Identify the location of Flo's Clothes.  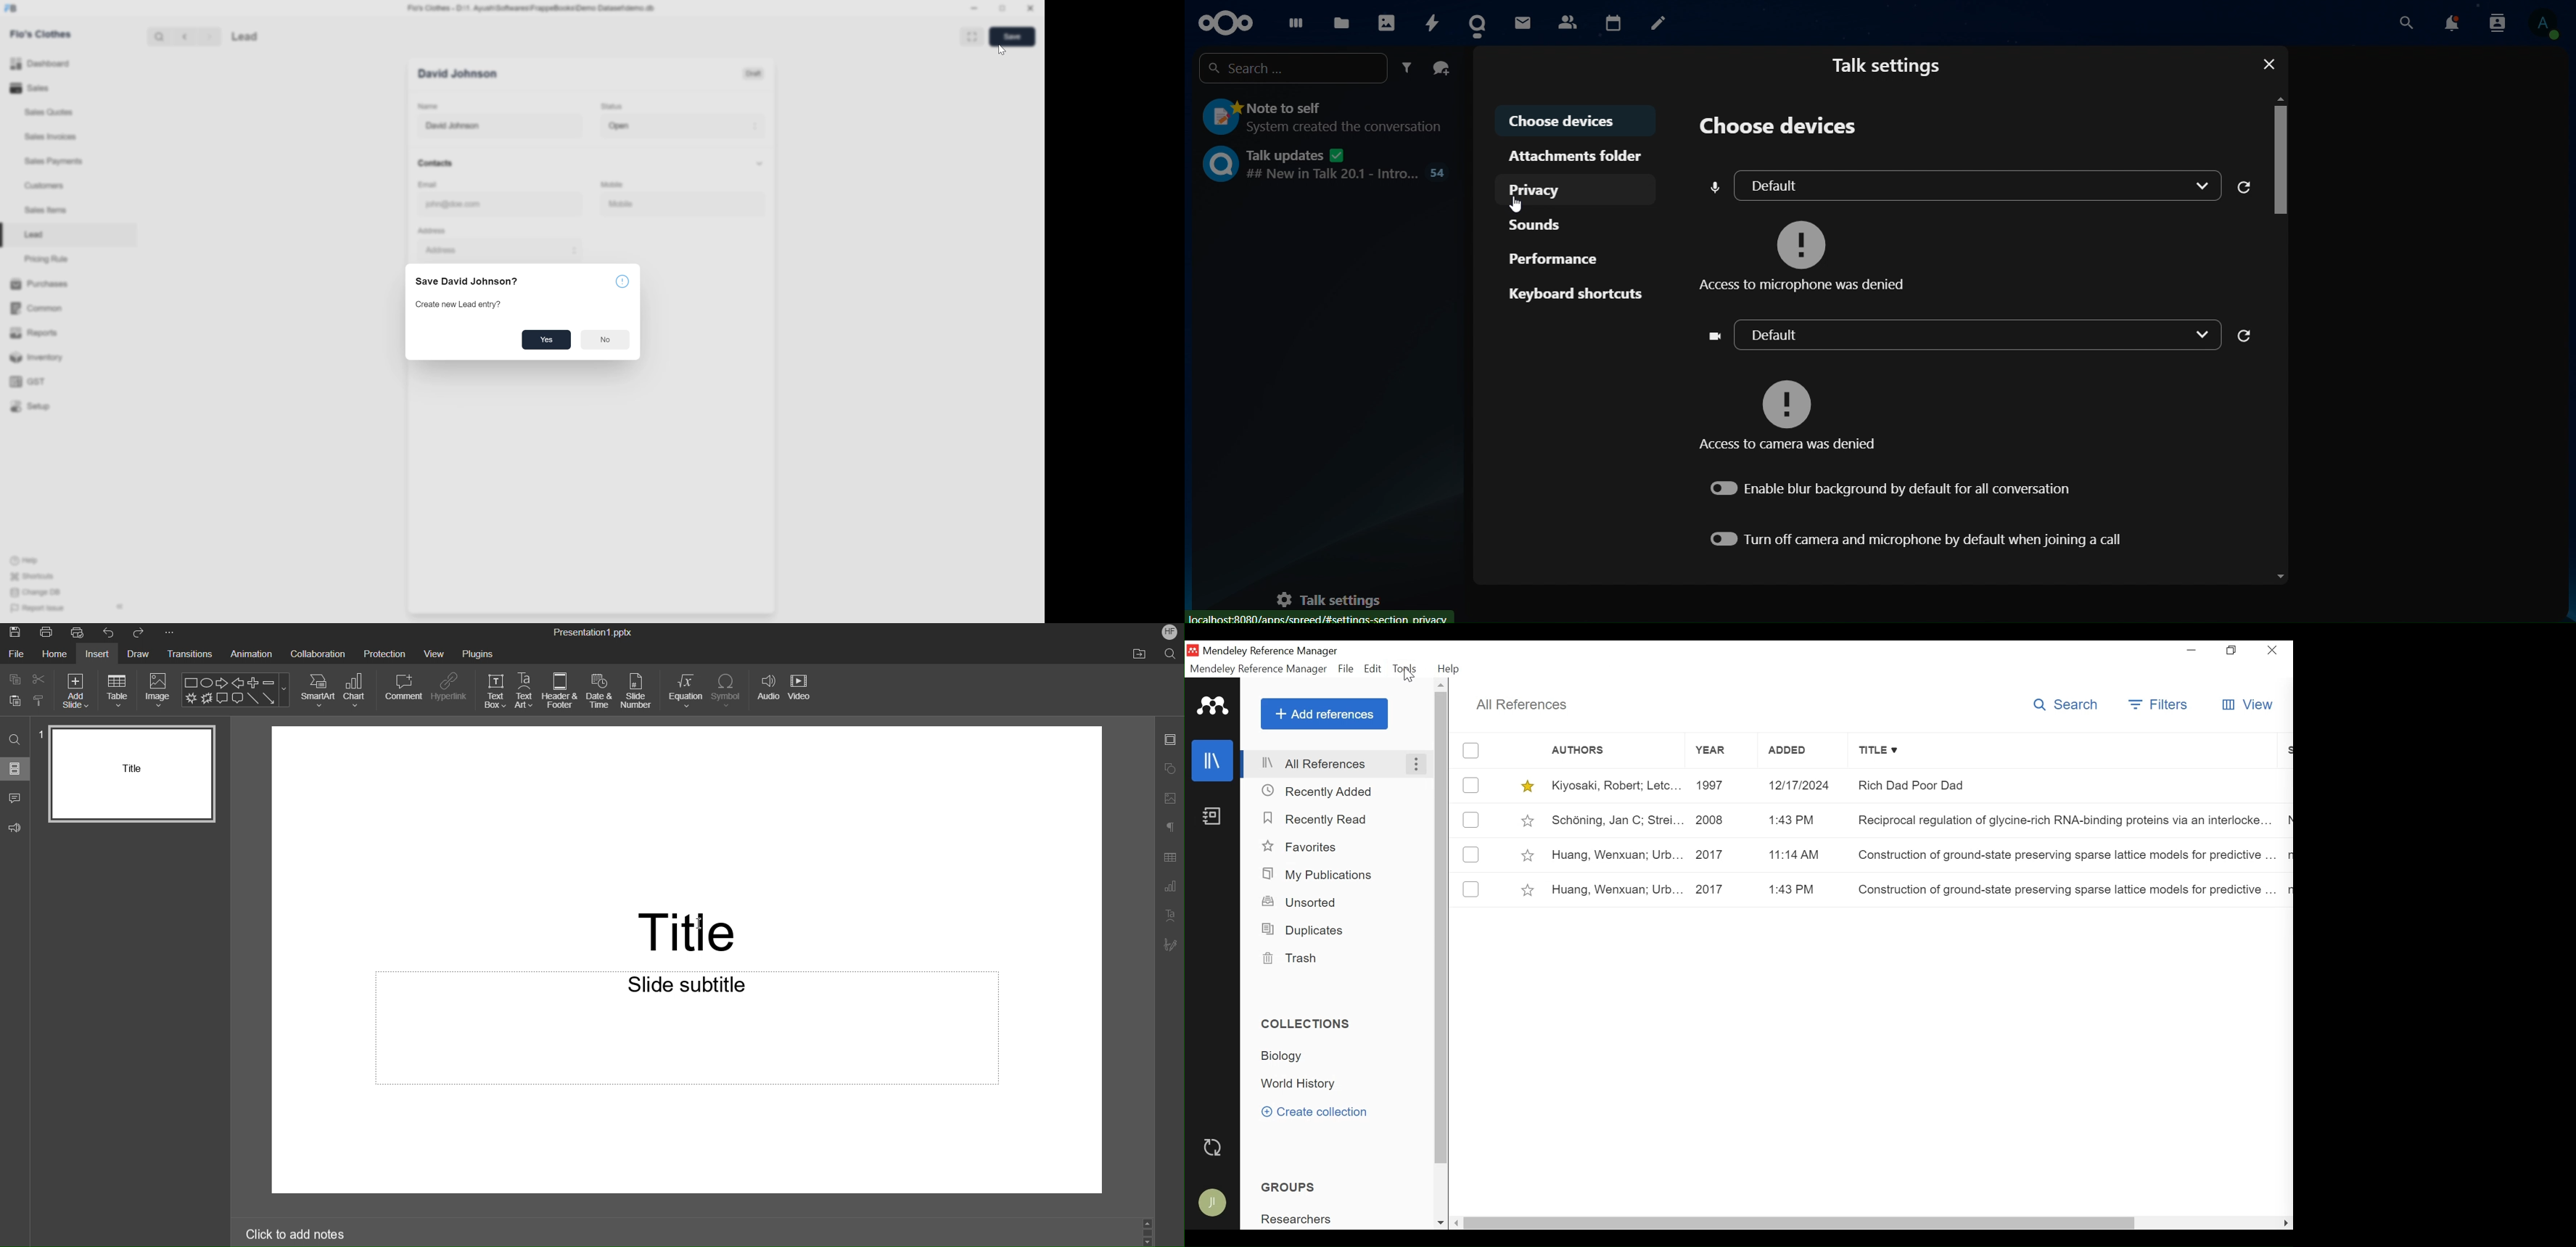
(45, 34).